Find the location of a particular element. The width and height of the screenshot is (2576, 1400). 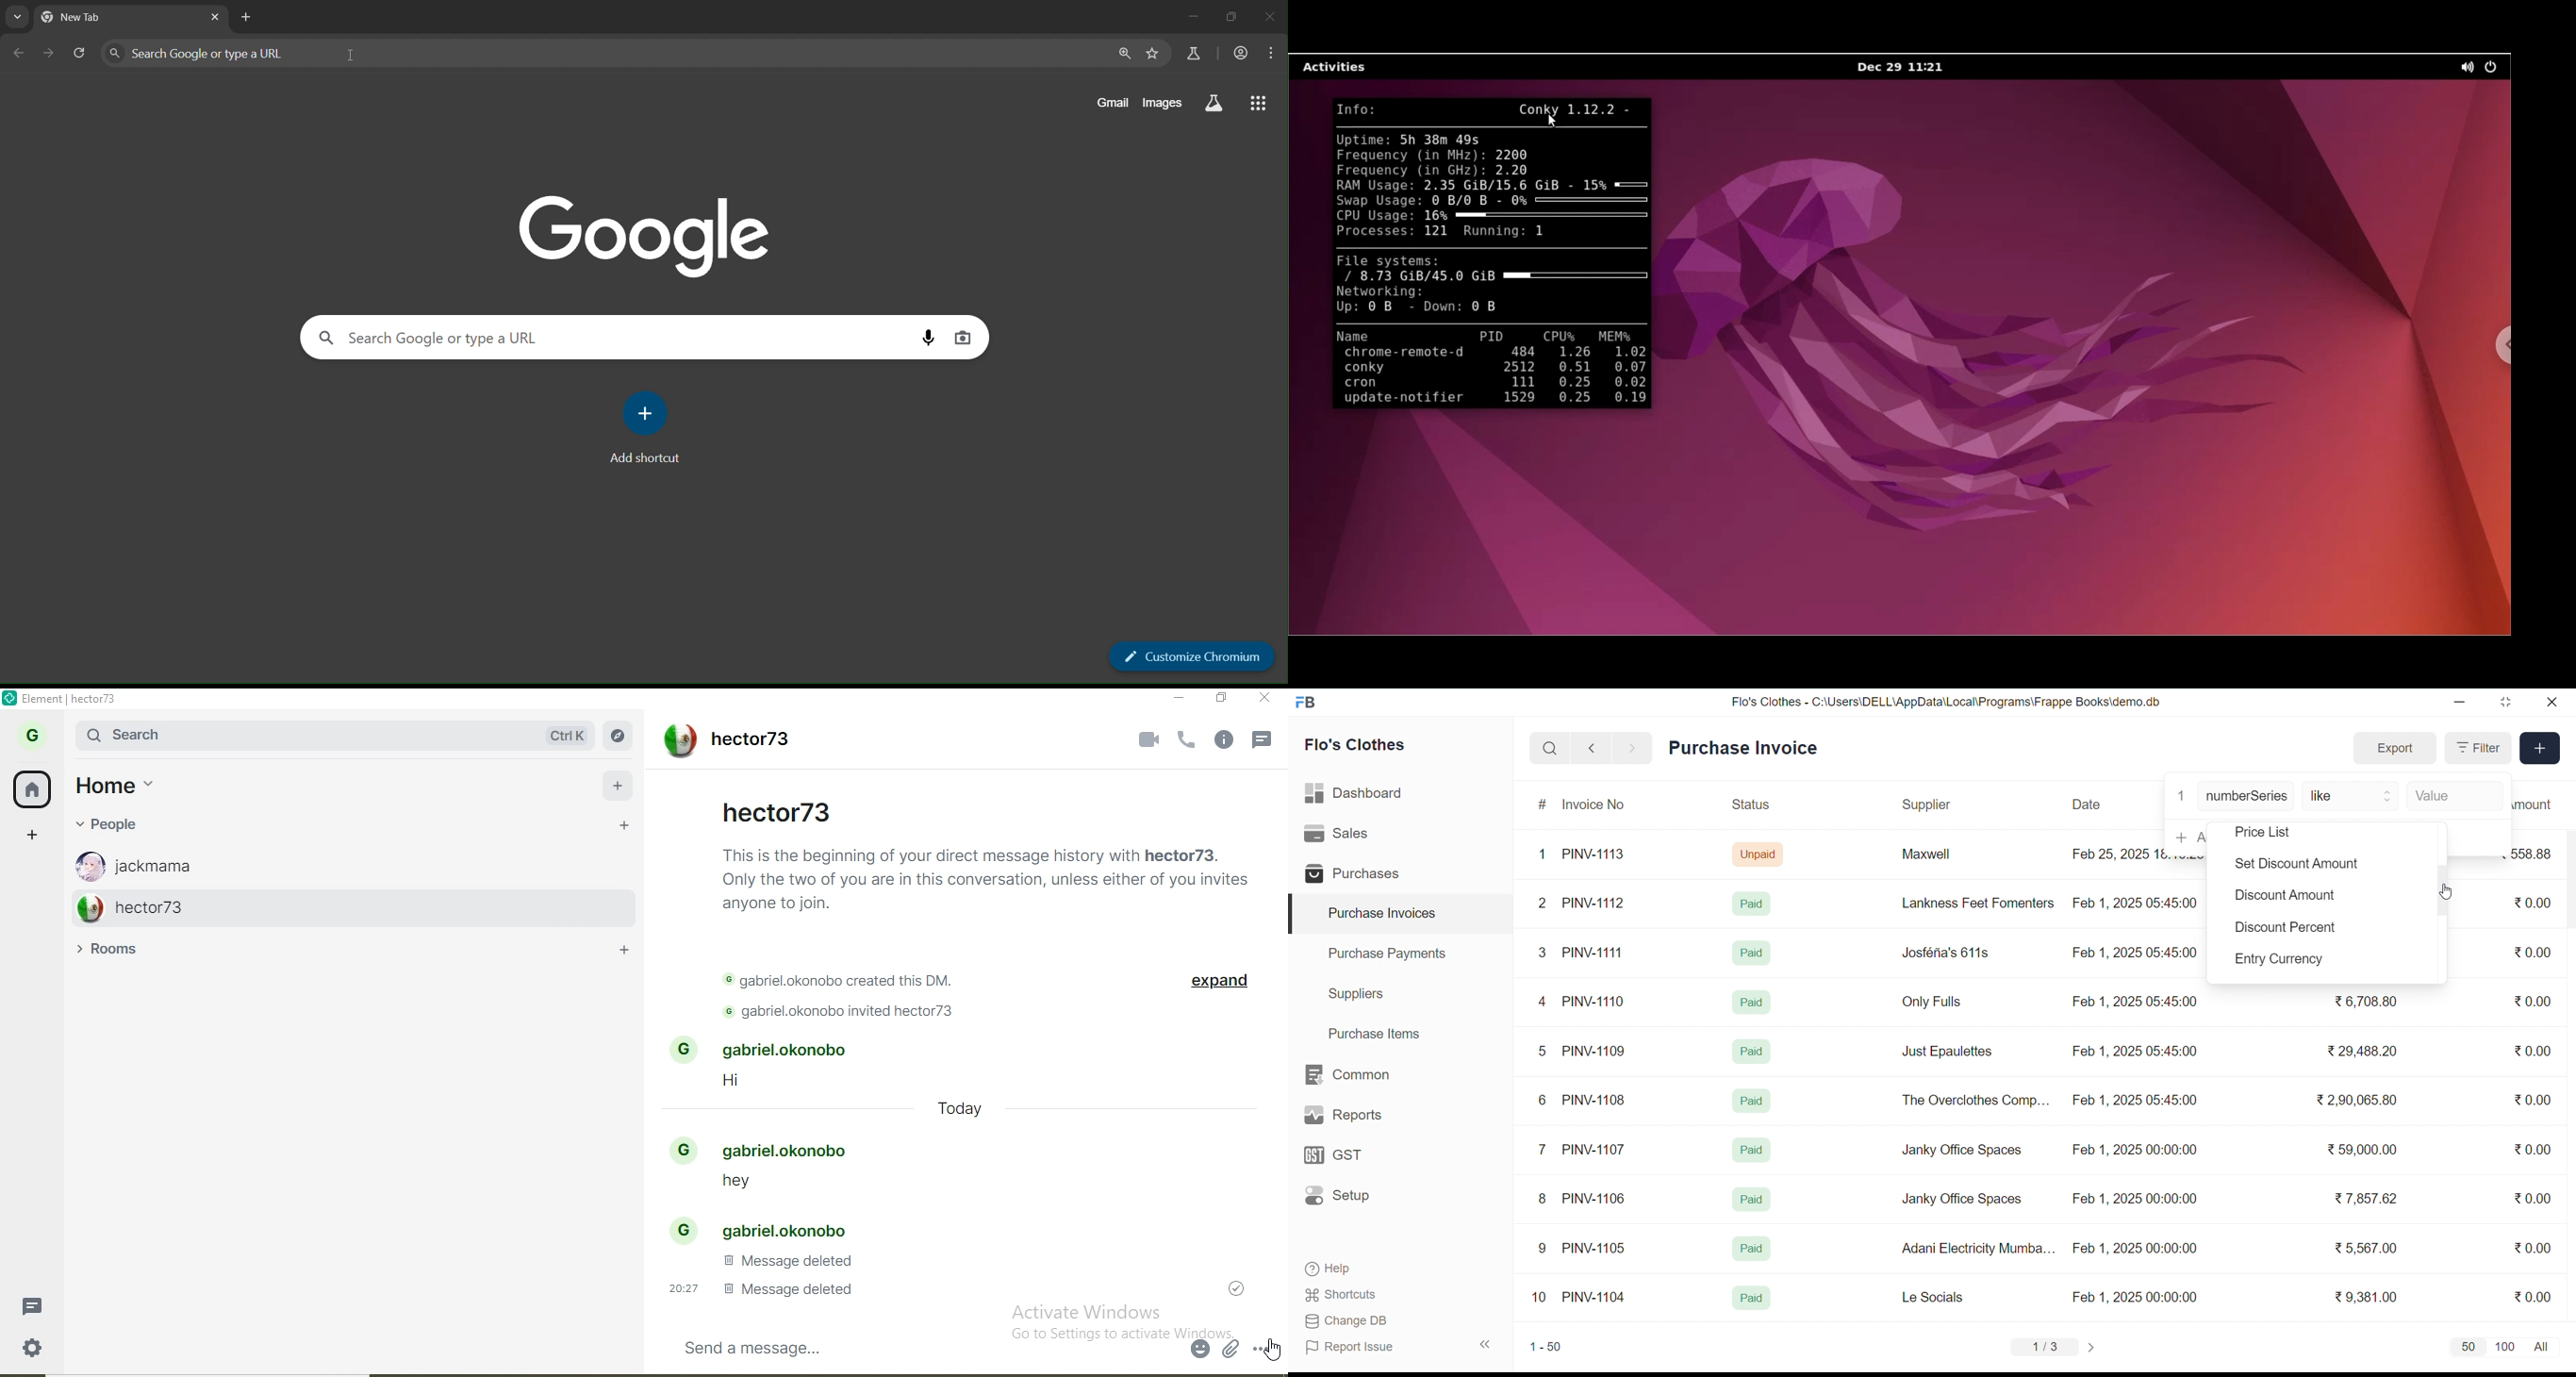

Only Fulls is located at coordinates (1937, 1005).